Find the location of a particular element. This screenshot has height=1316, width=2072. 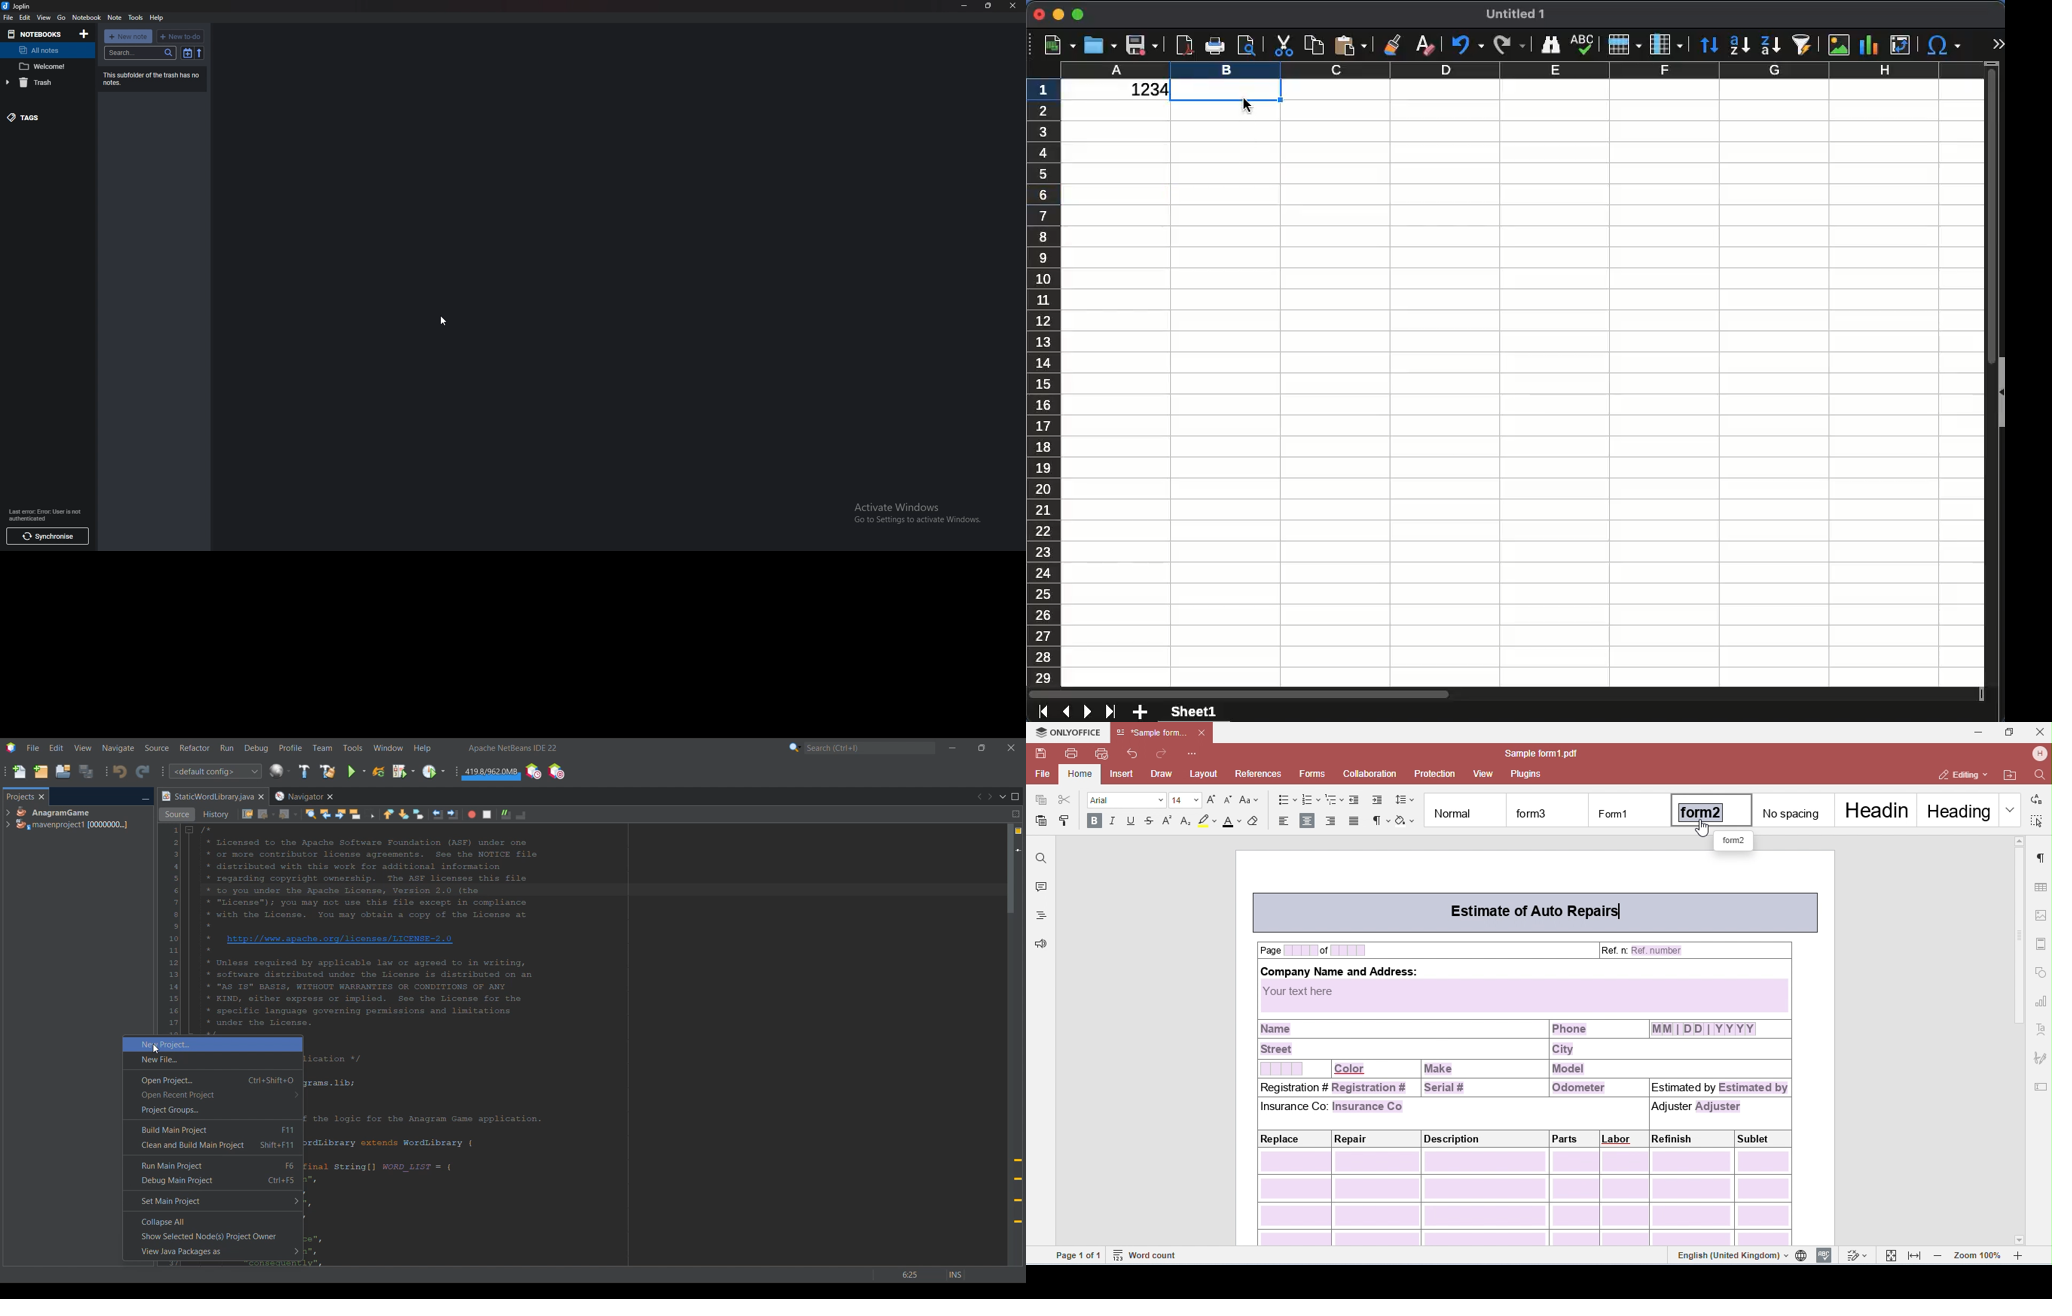

search is located at coordinates (141, 53).